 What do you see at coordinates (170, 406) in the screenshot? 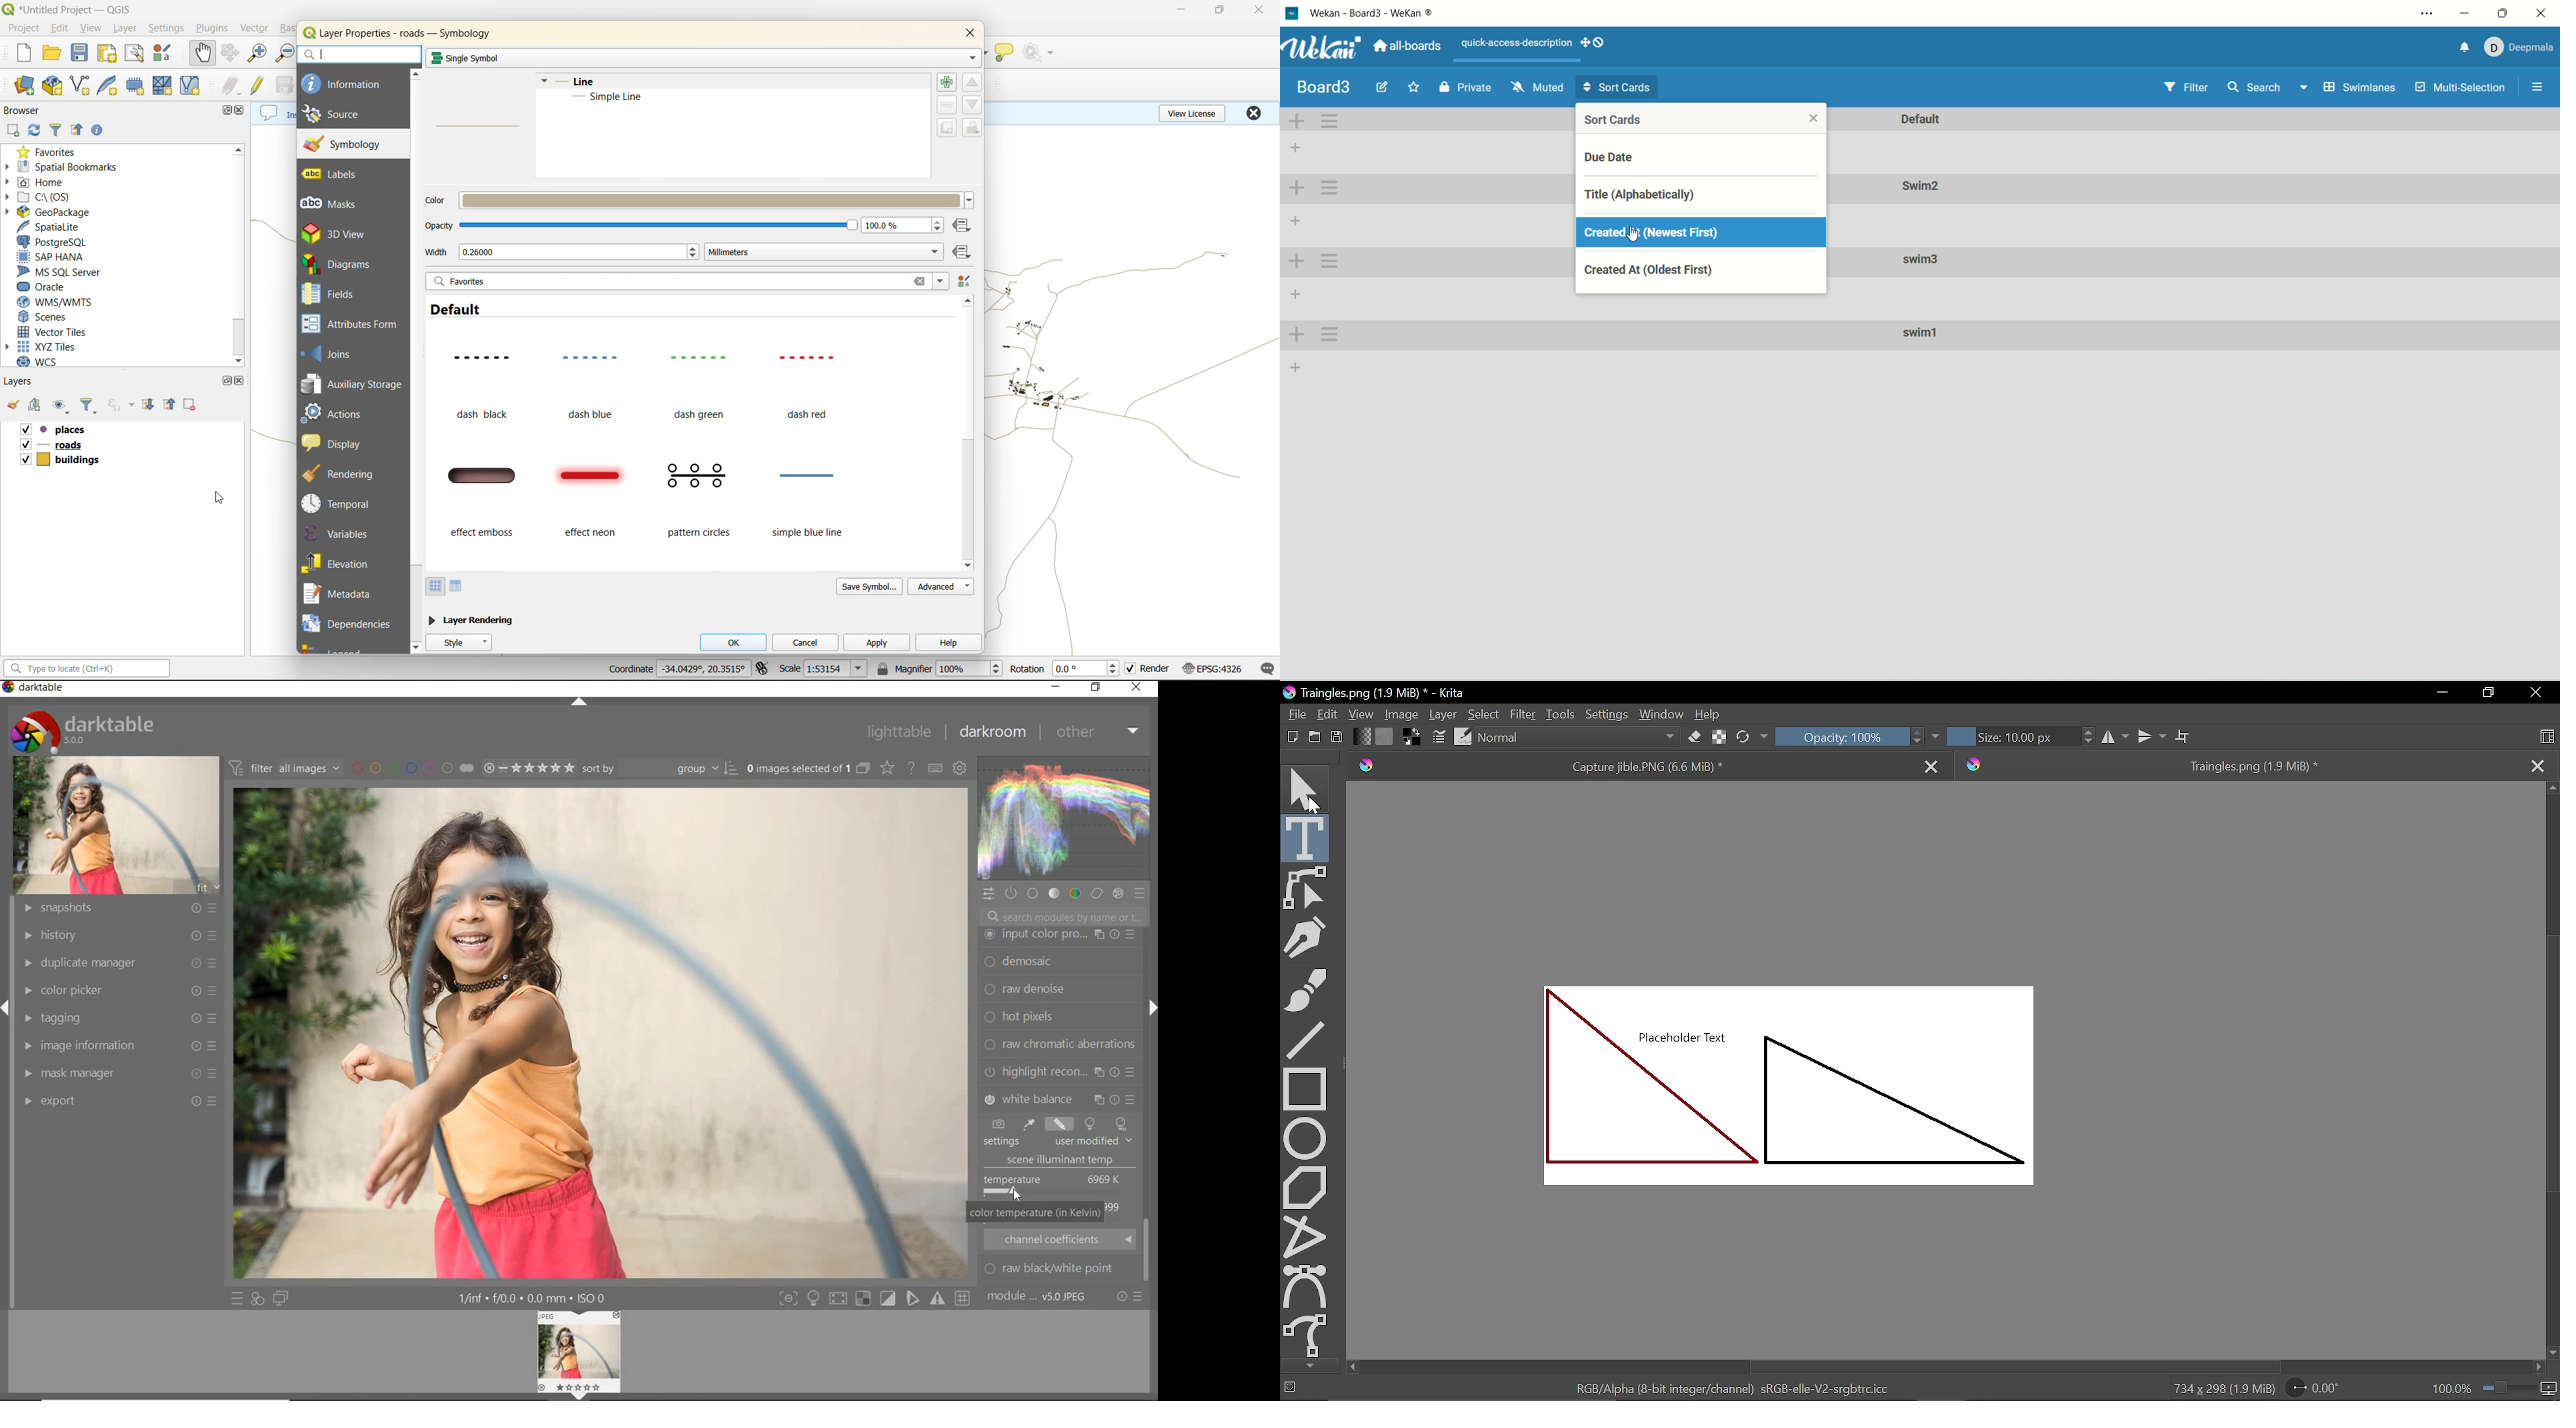
I see `collapse all` at bounding box center [170, 406].